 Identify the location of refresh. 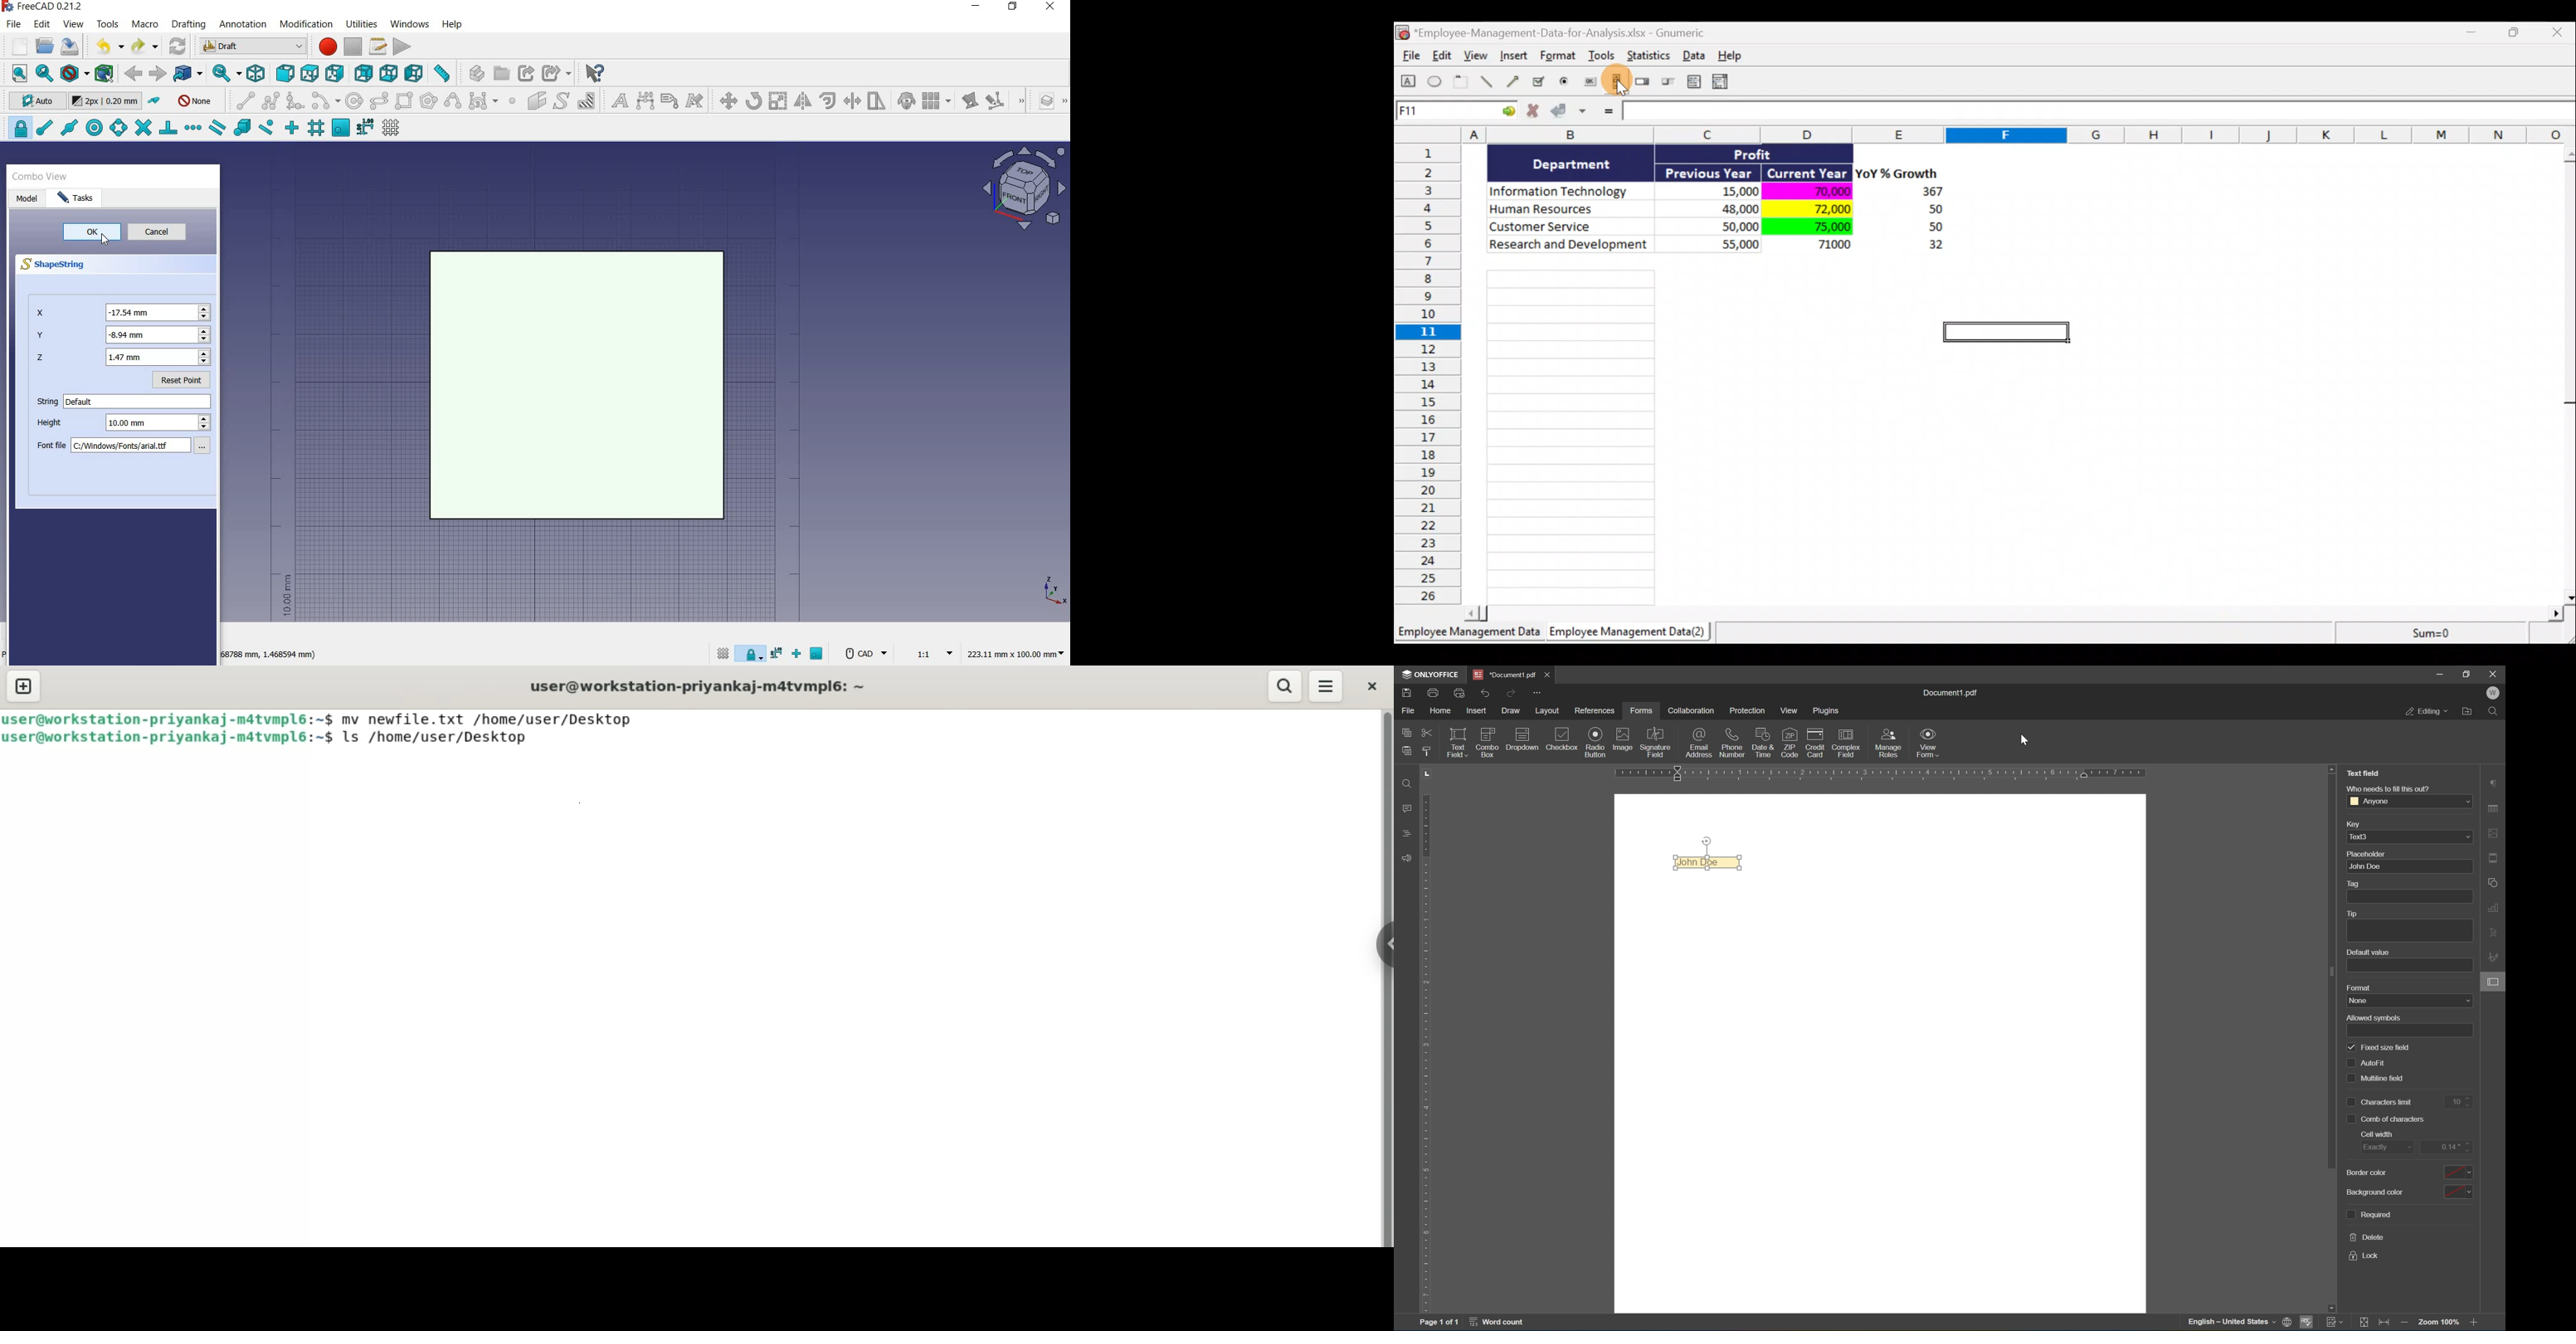
(178, 45).